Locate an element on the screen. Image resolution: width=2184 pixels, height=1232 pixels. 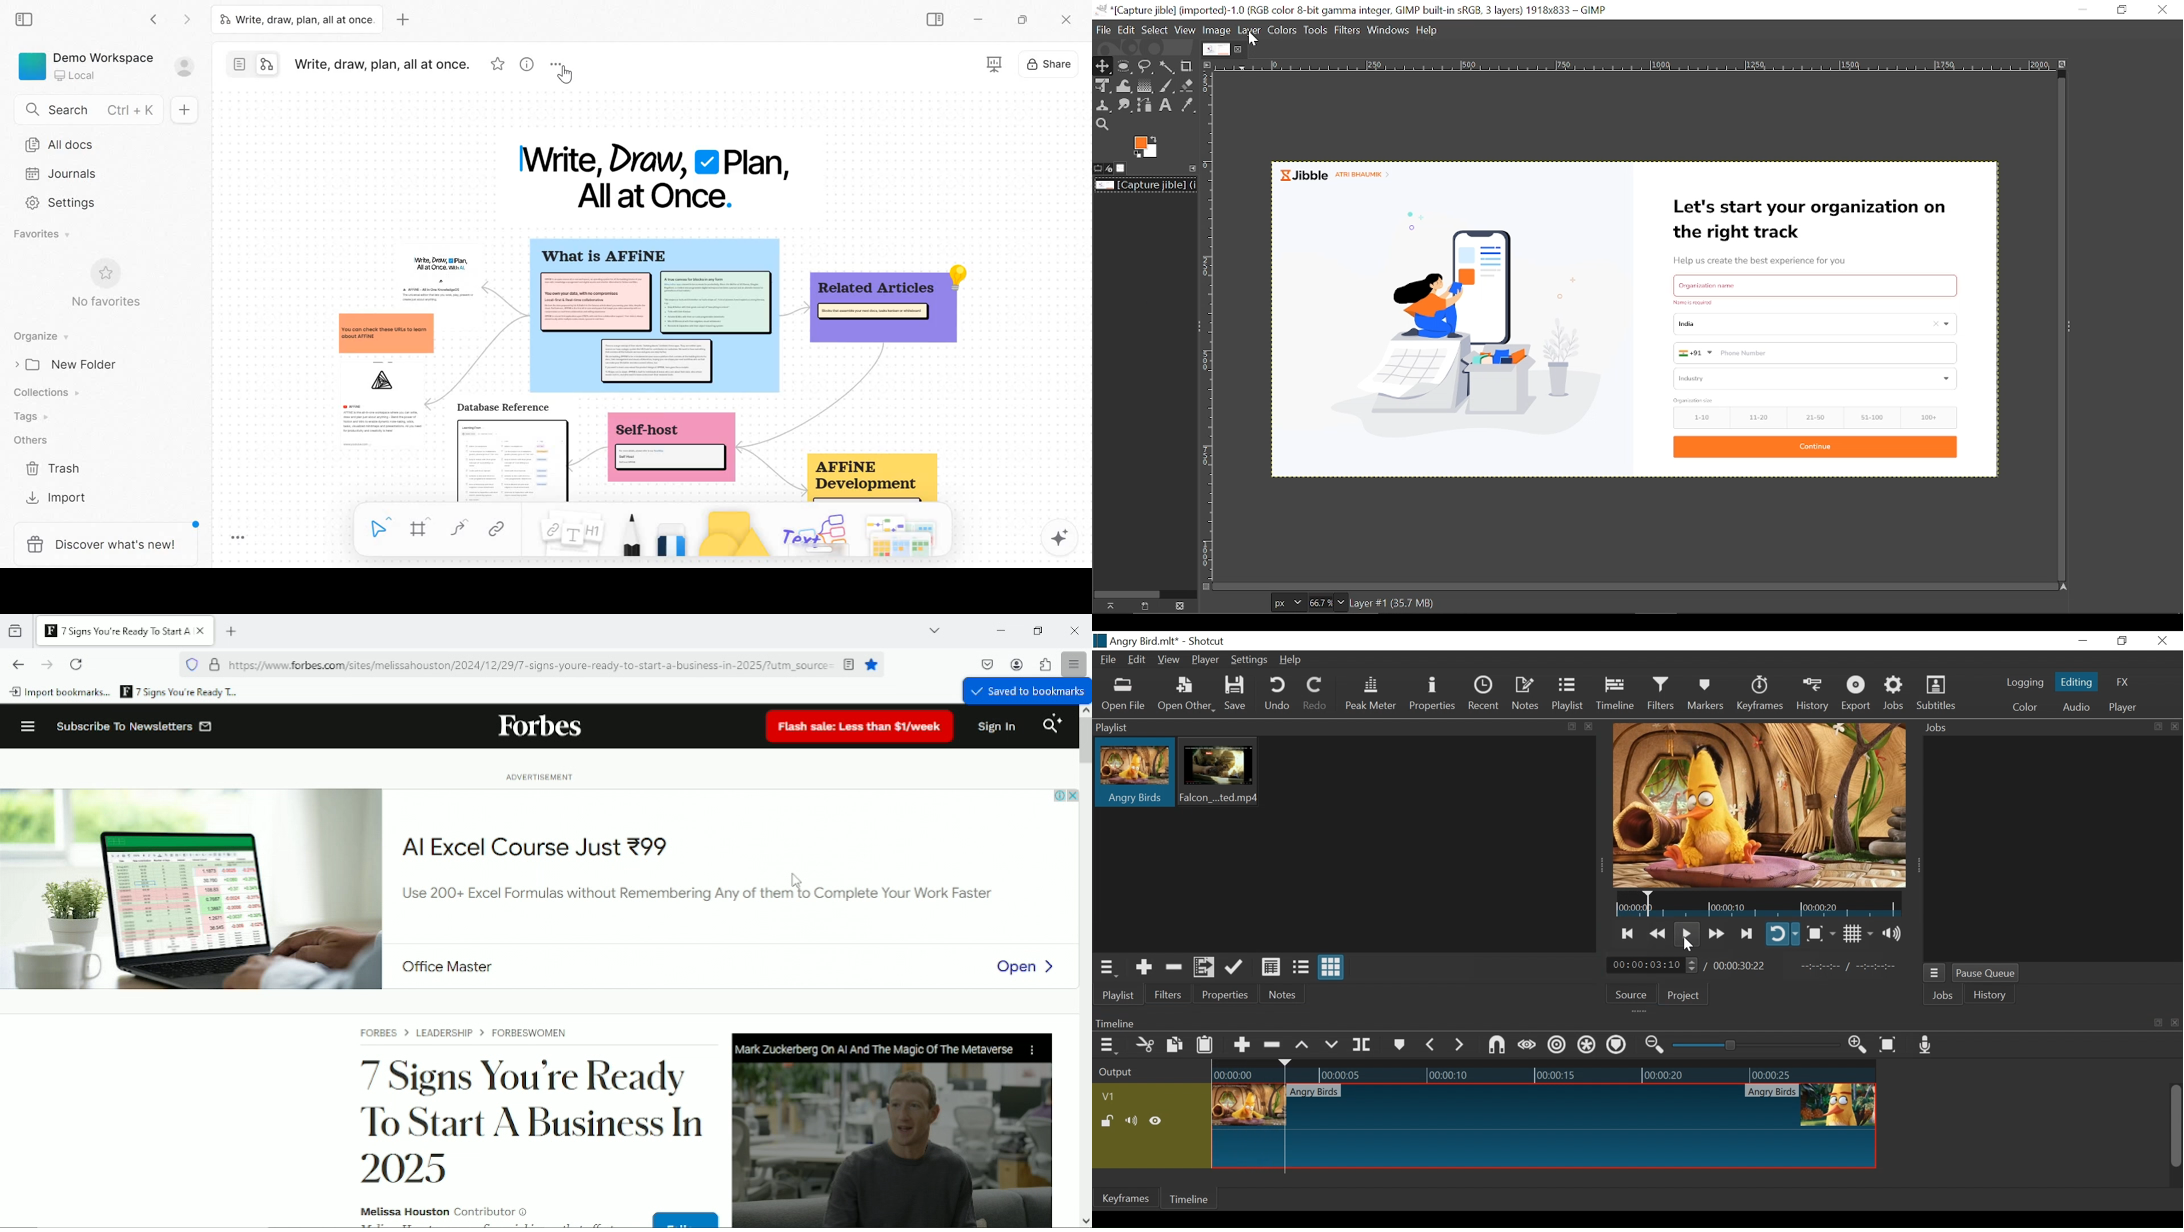
Go forward is located at coordinates (46, 664).